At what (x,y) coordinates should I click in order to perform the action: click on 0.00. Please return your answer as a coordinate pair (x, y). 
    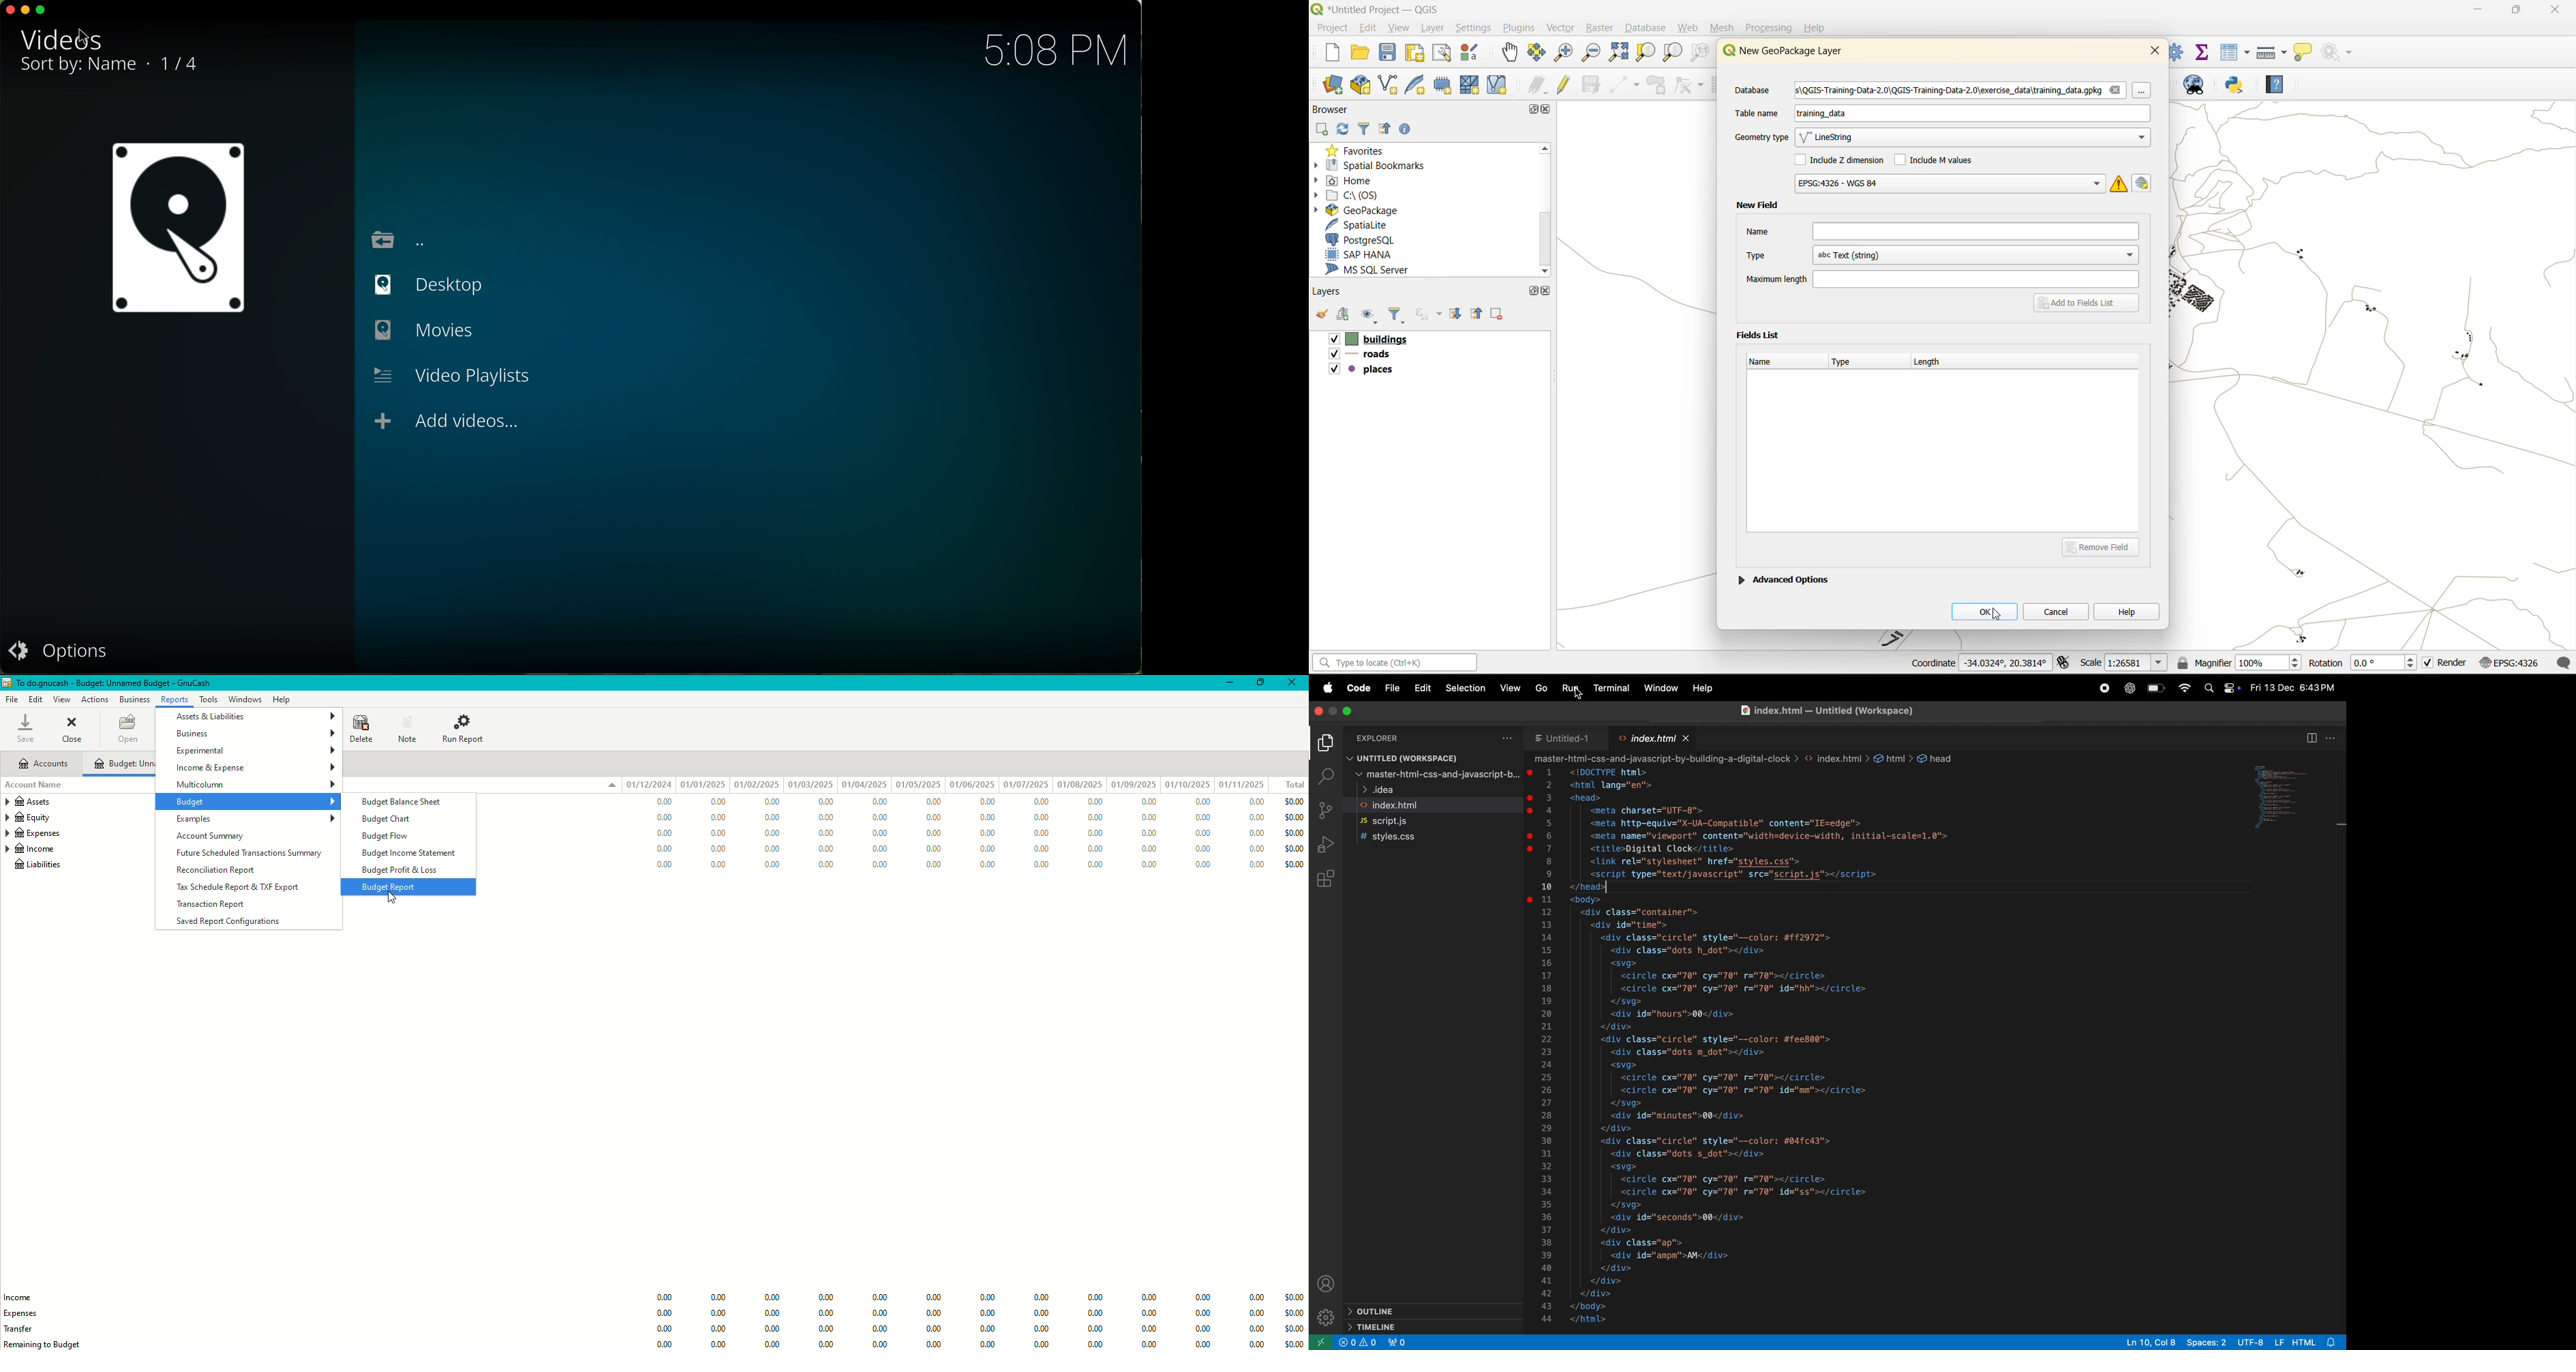
    Looking at the image, I should click on (825, 849).